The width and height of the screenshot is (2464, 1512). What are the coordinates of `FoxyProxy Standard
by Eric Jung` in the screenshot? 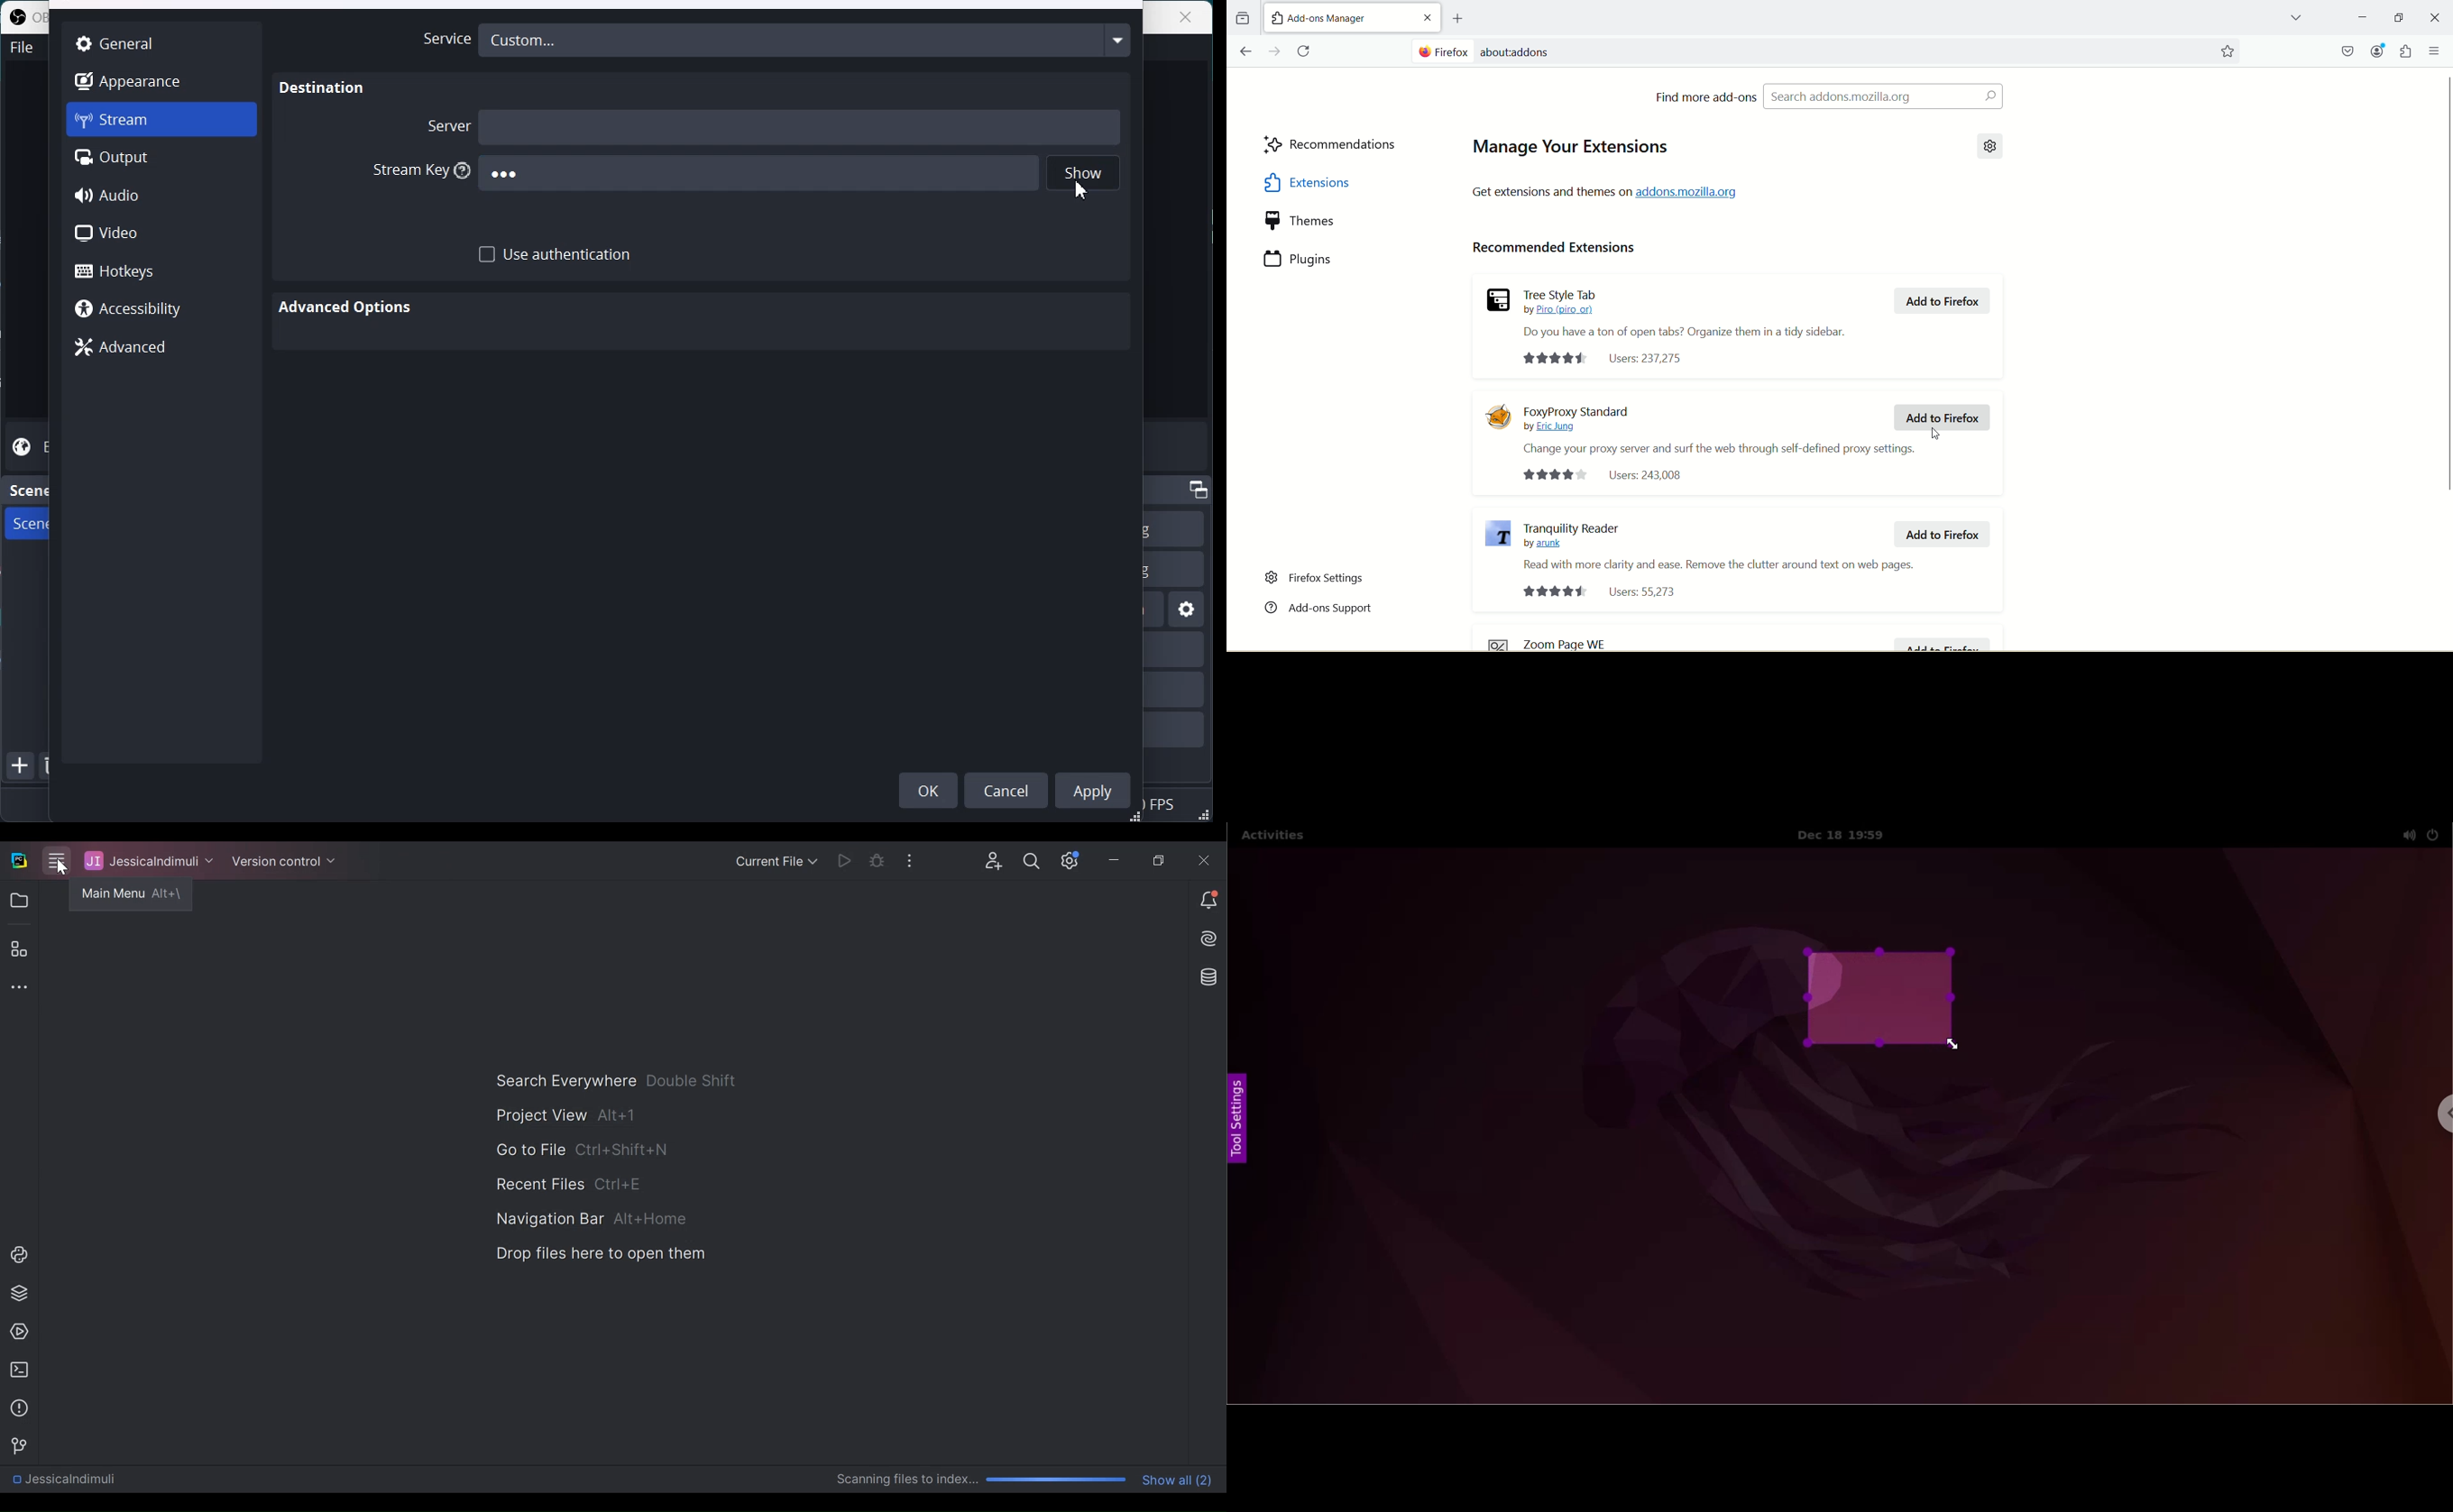 It's located at (1578, 420).